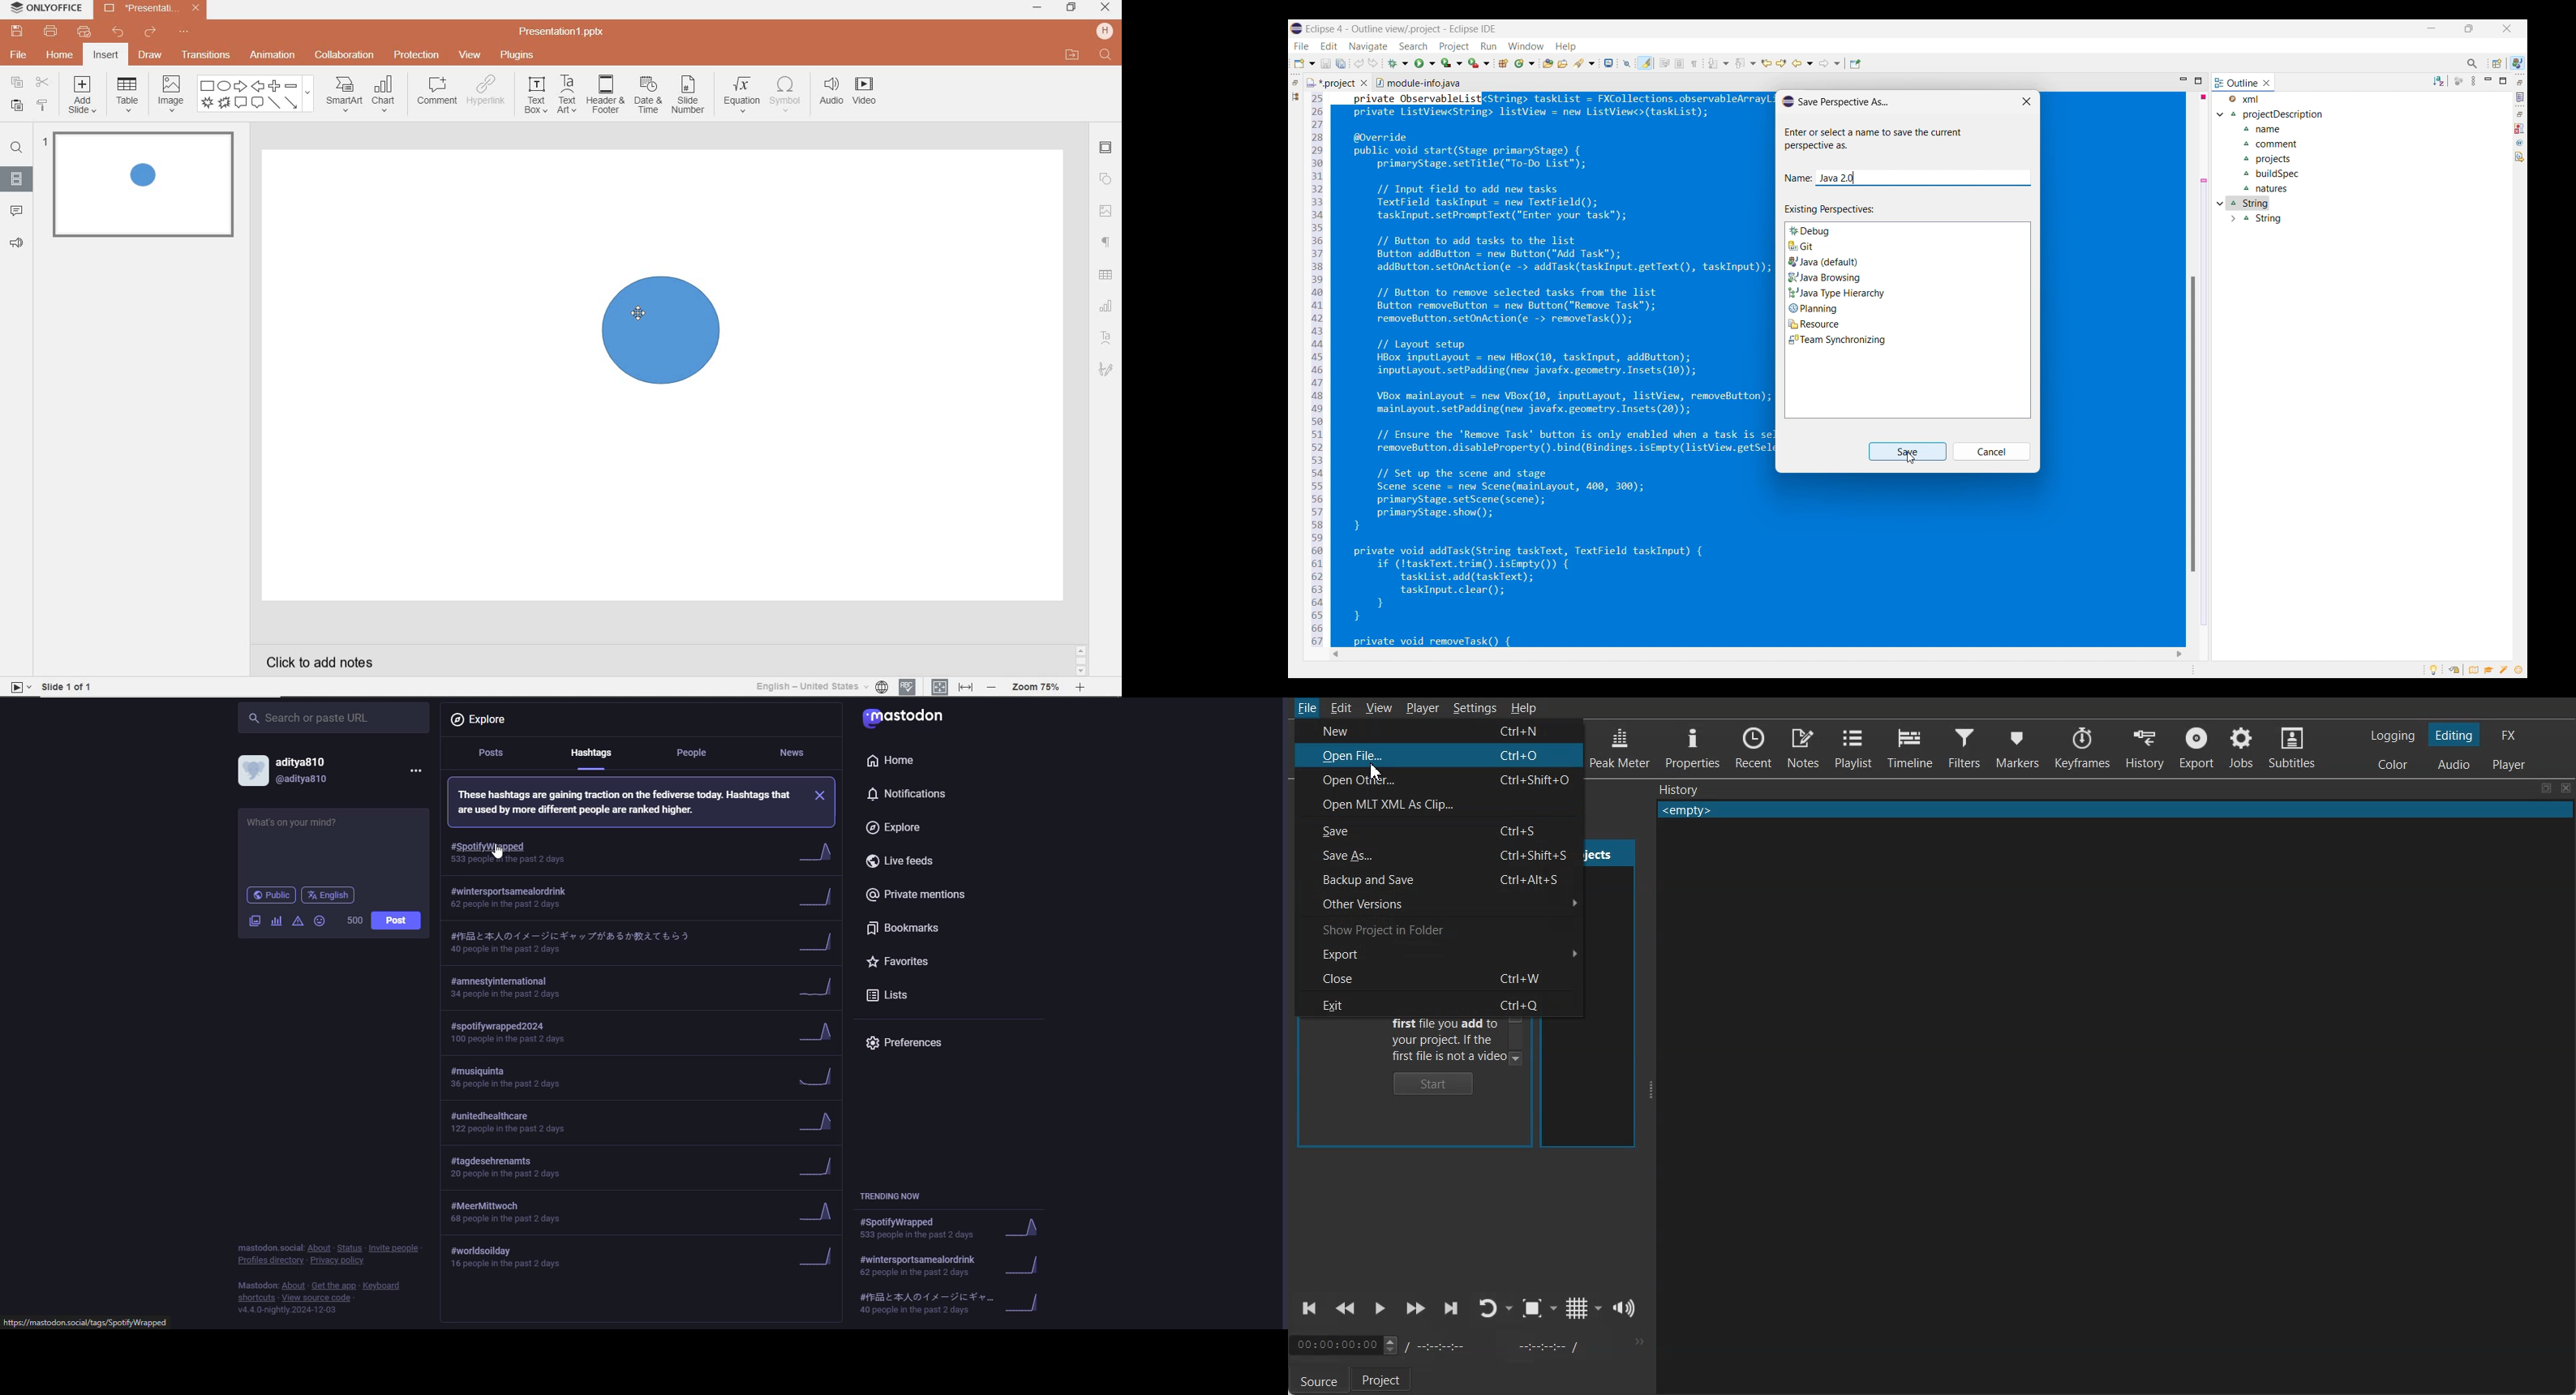 Image resolution: width=2576 pixels, height=1400 pixels. I want to click on Drop down box, so click(1599, 1307).